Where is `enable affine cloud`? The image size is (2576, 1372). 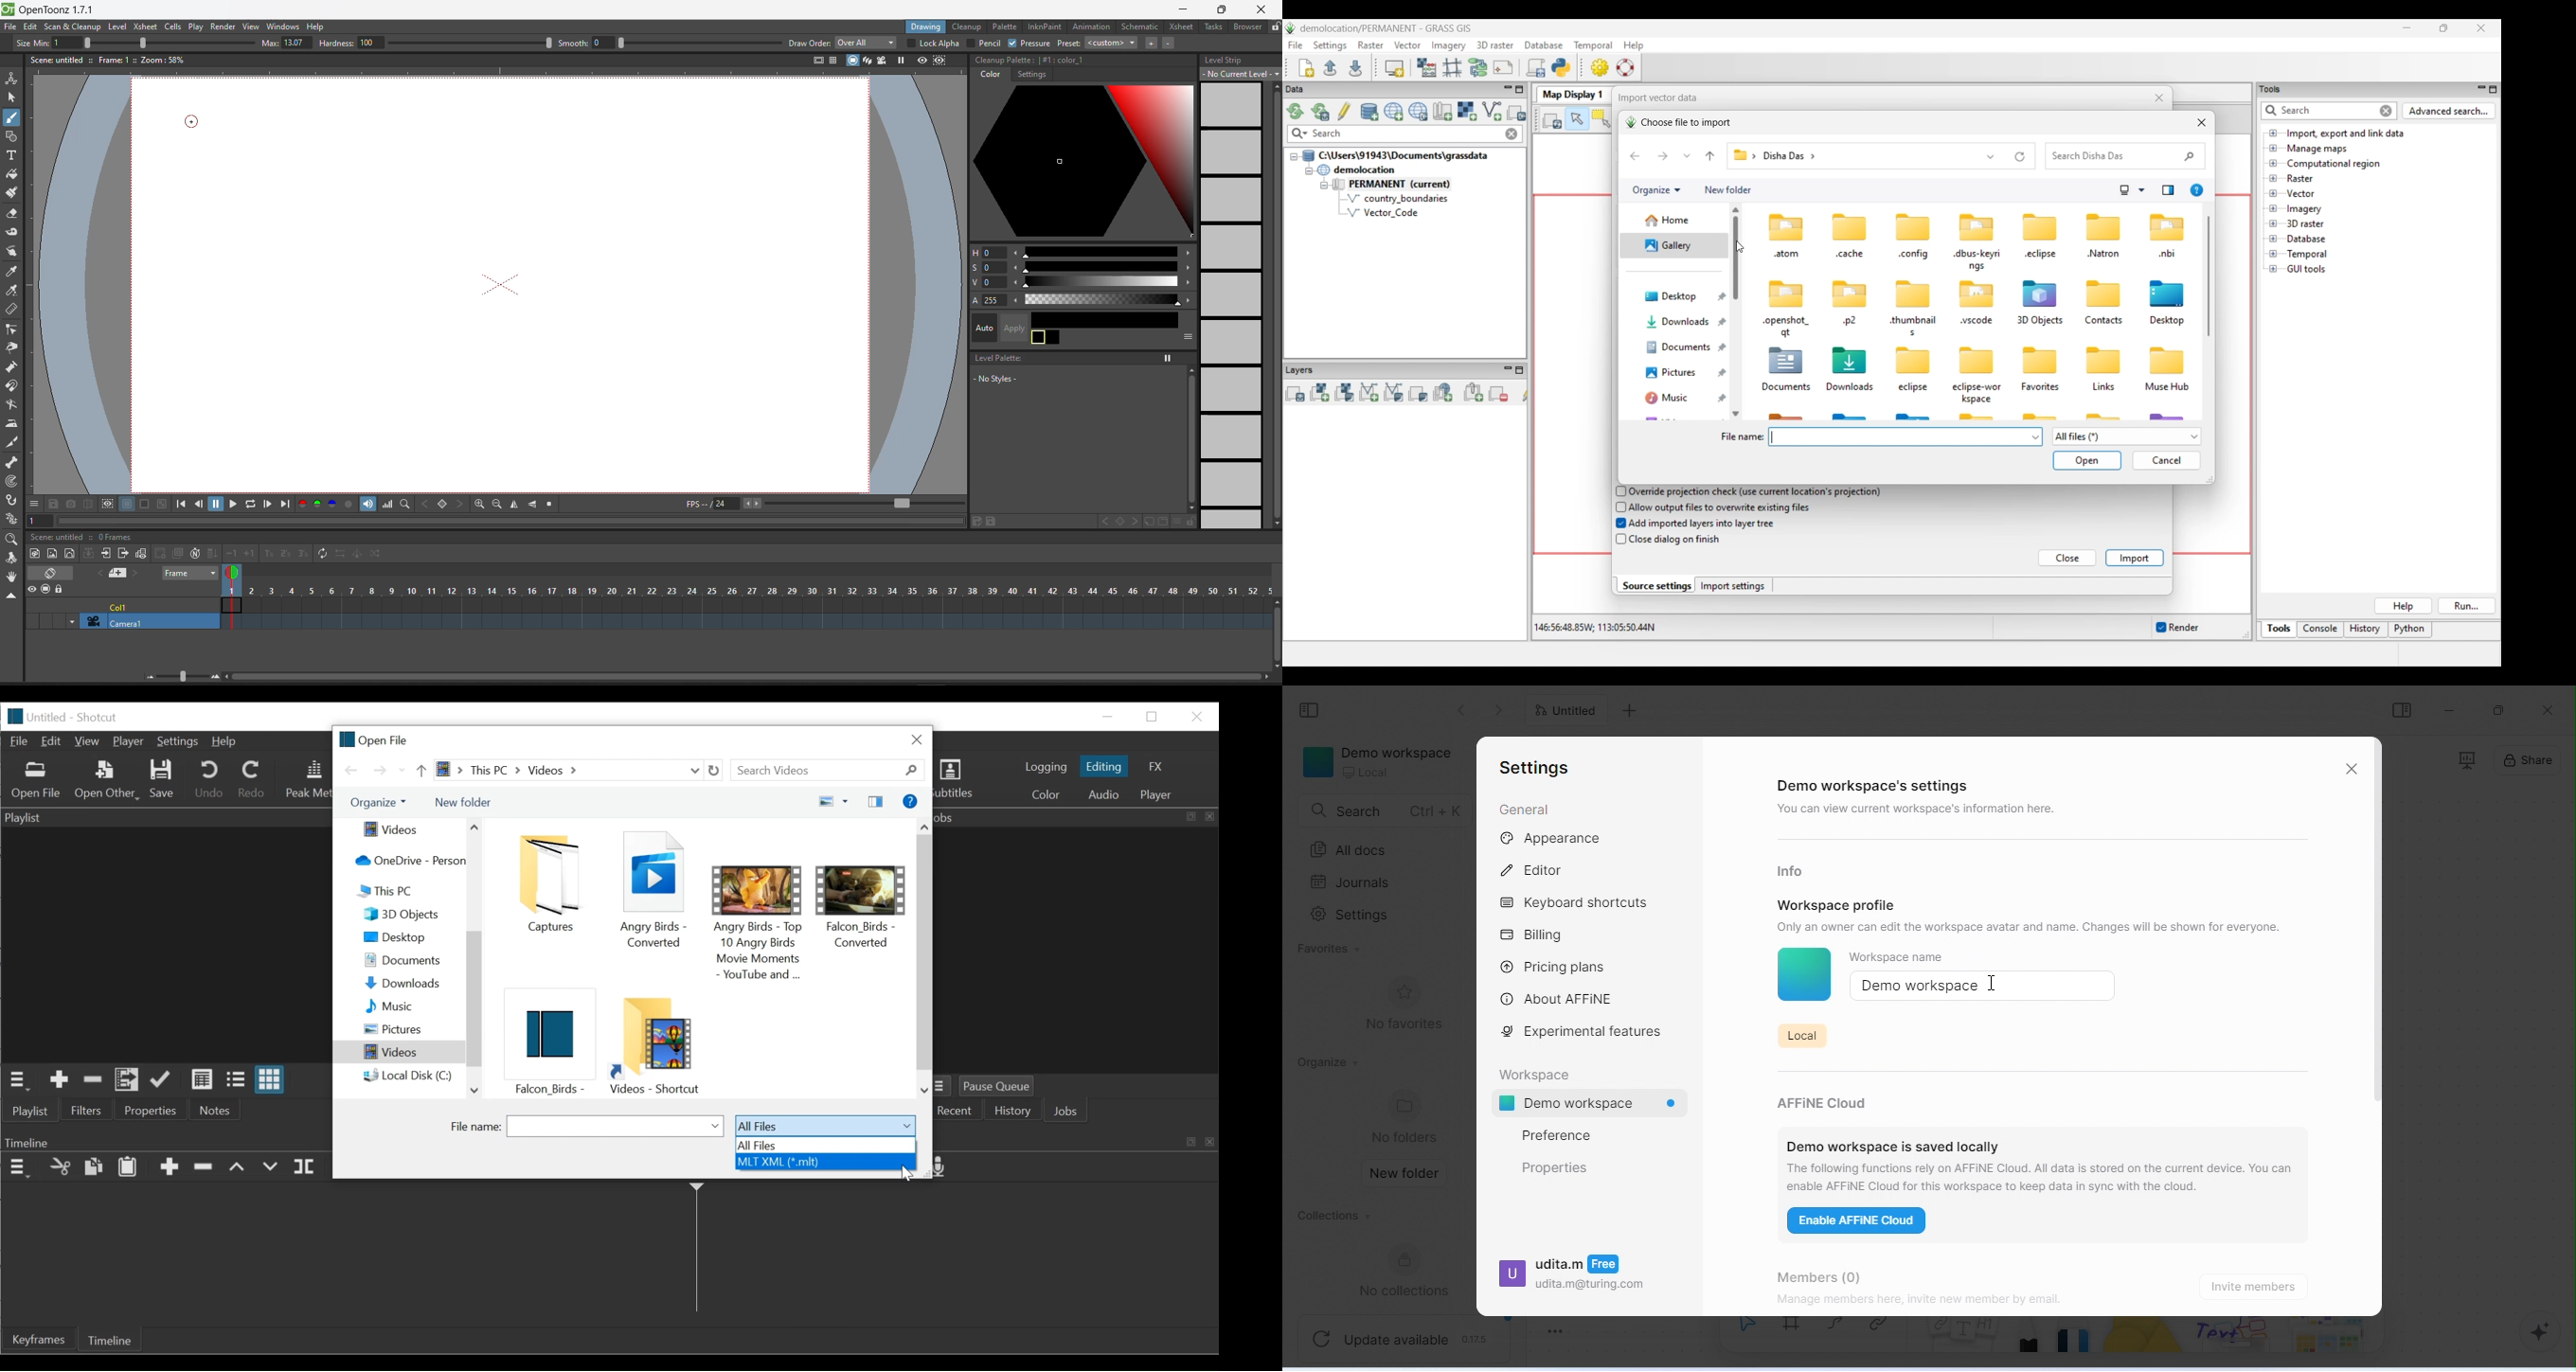
enable affine cloud is located at coordinates (1859, 1223).